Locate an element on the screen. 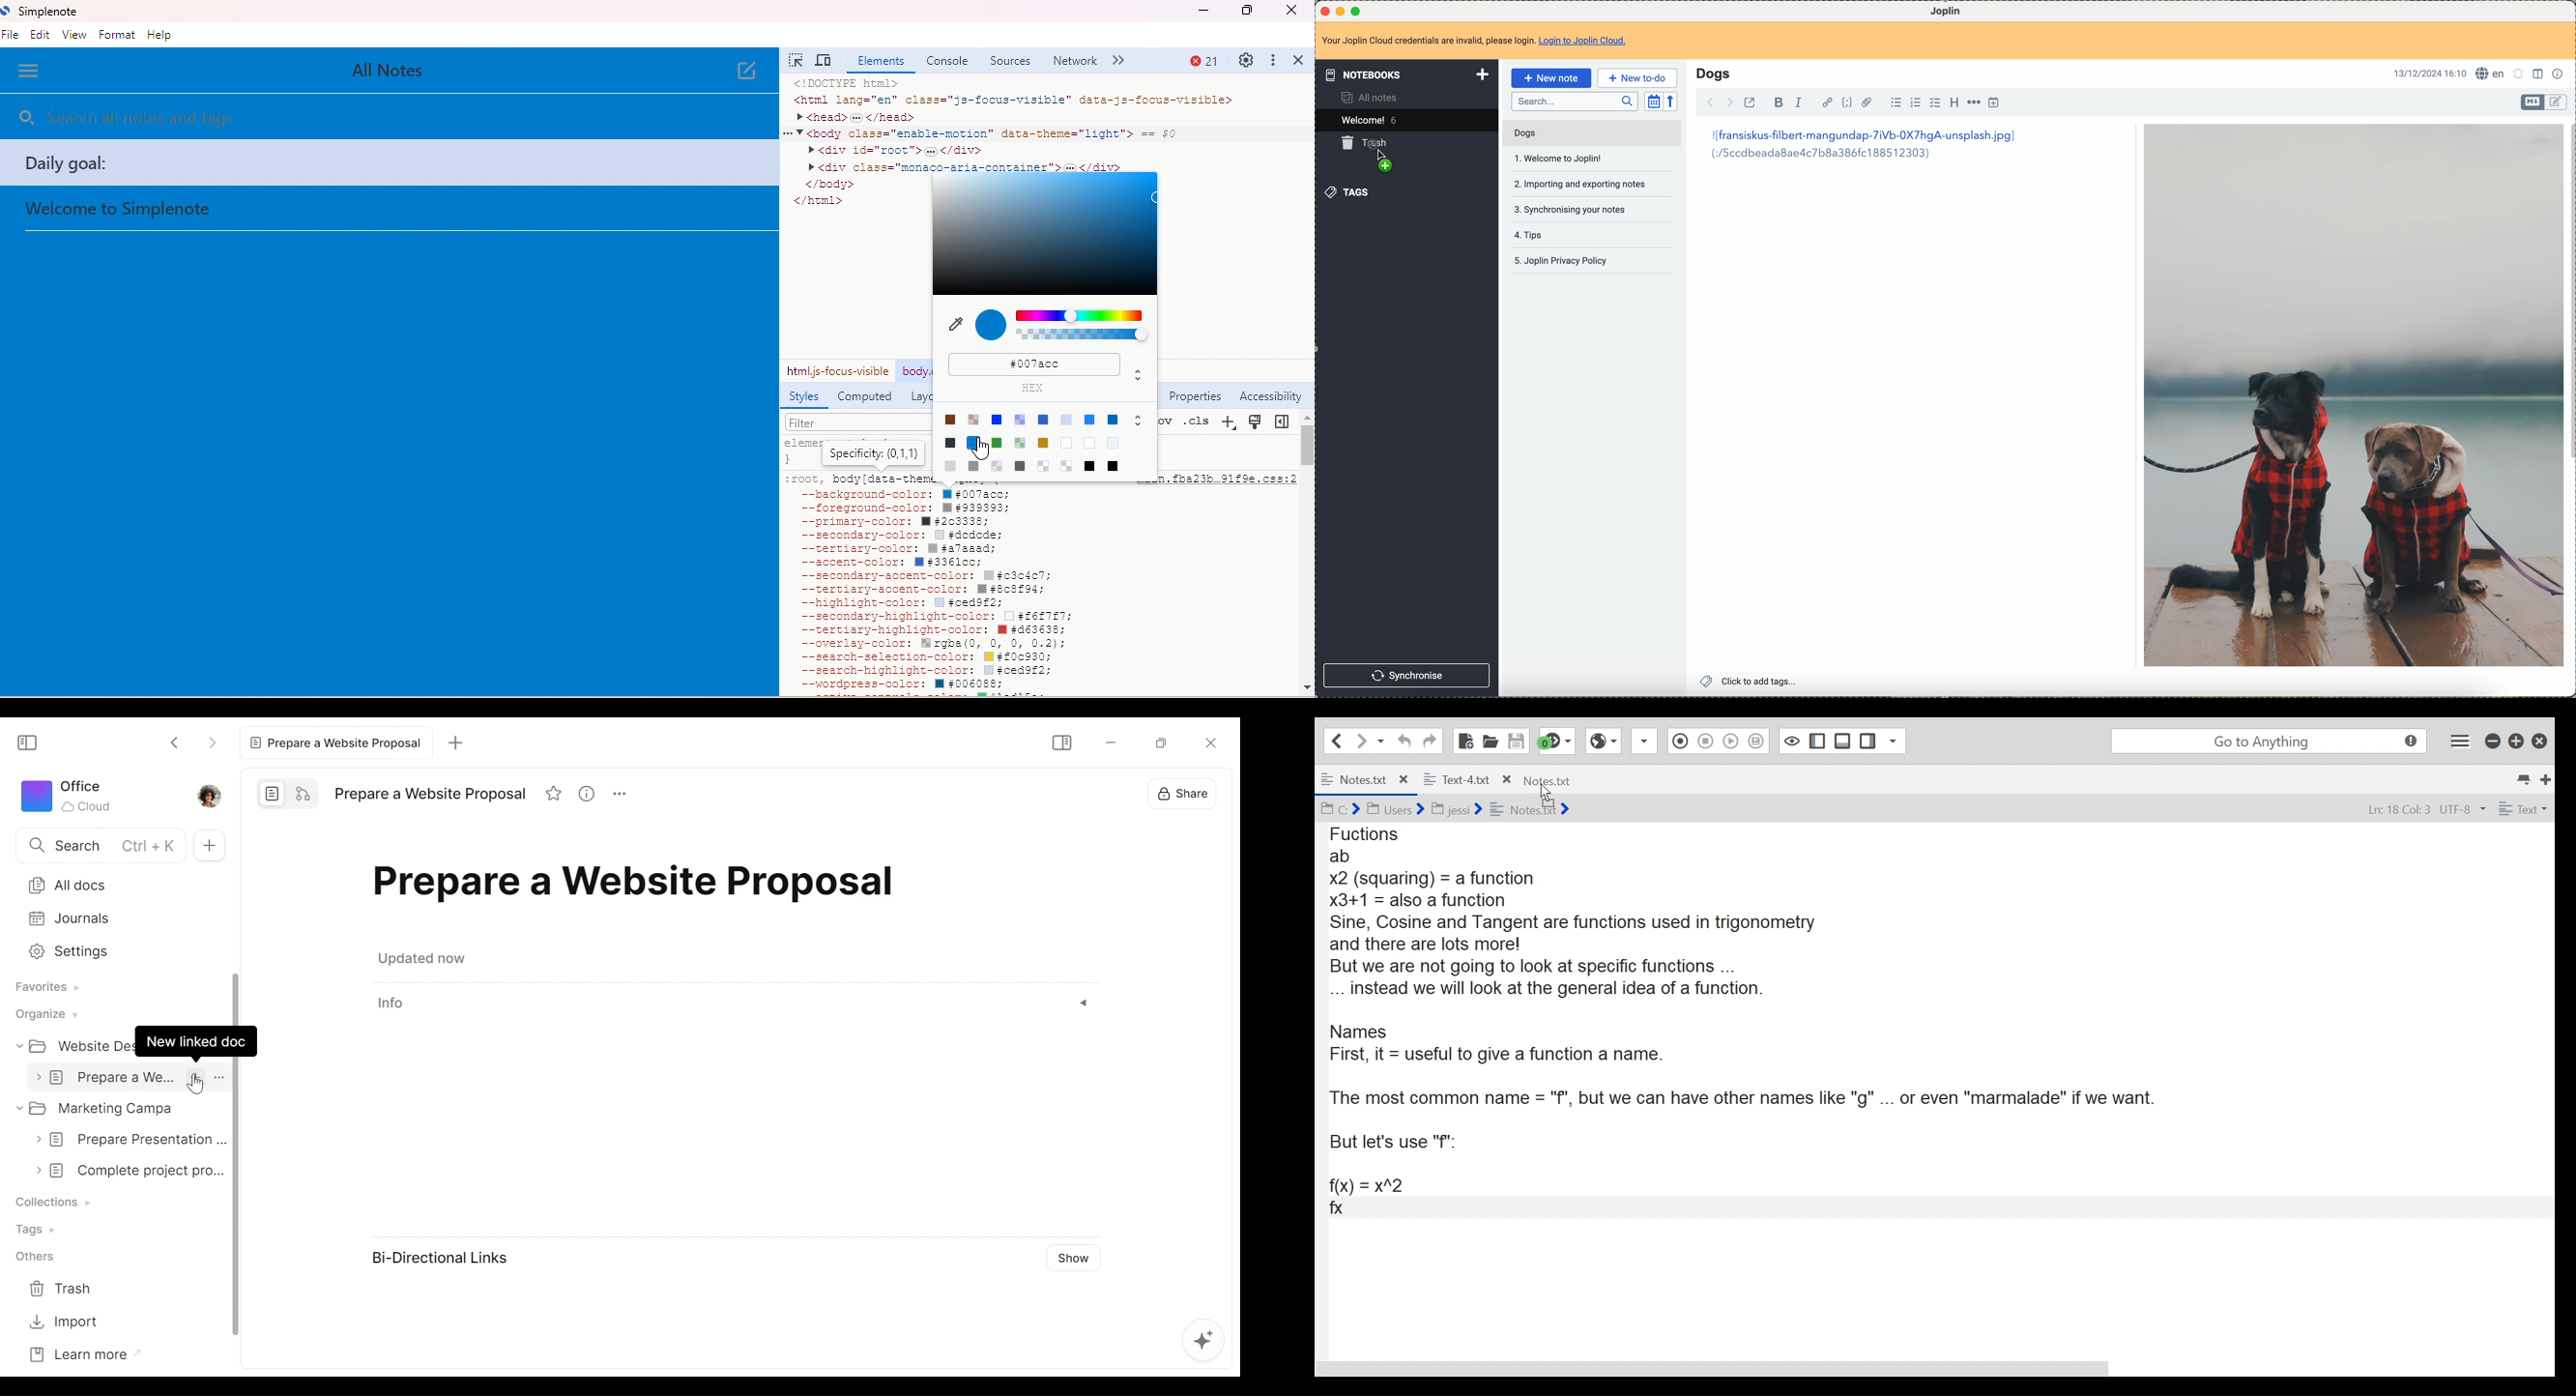  sources is located at coordinates (1012, 62).